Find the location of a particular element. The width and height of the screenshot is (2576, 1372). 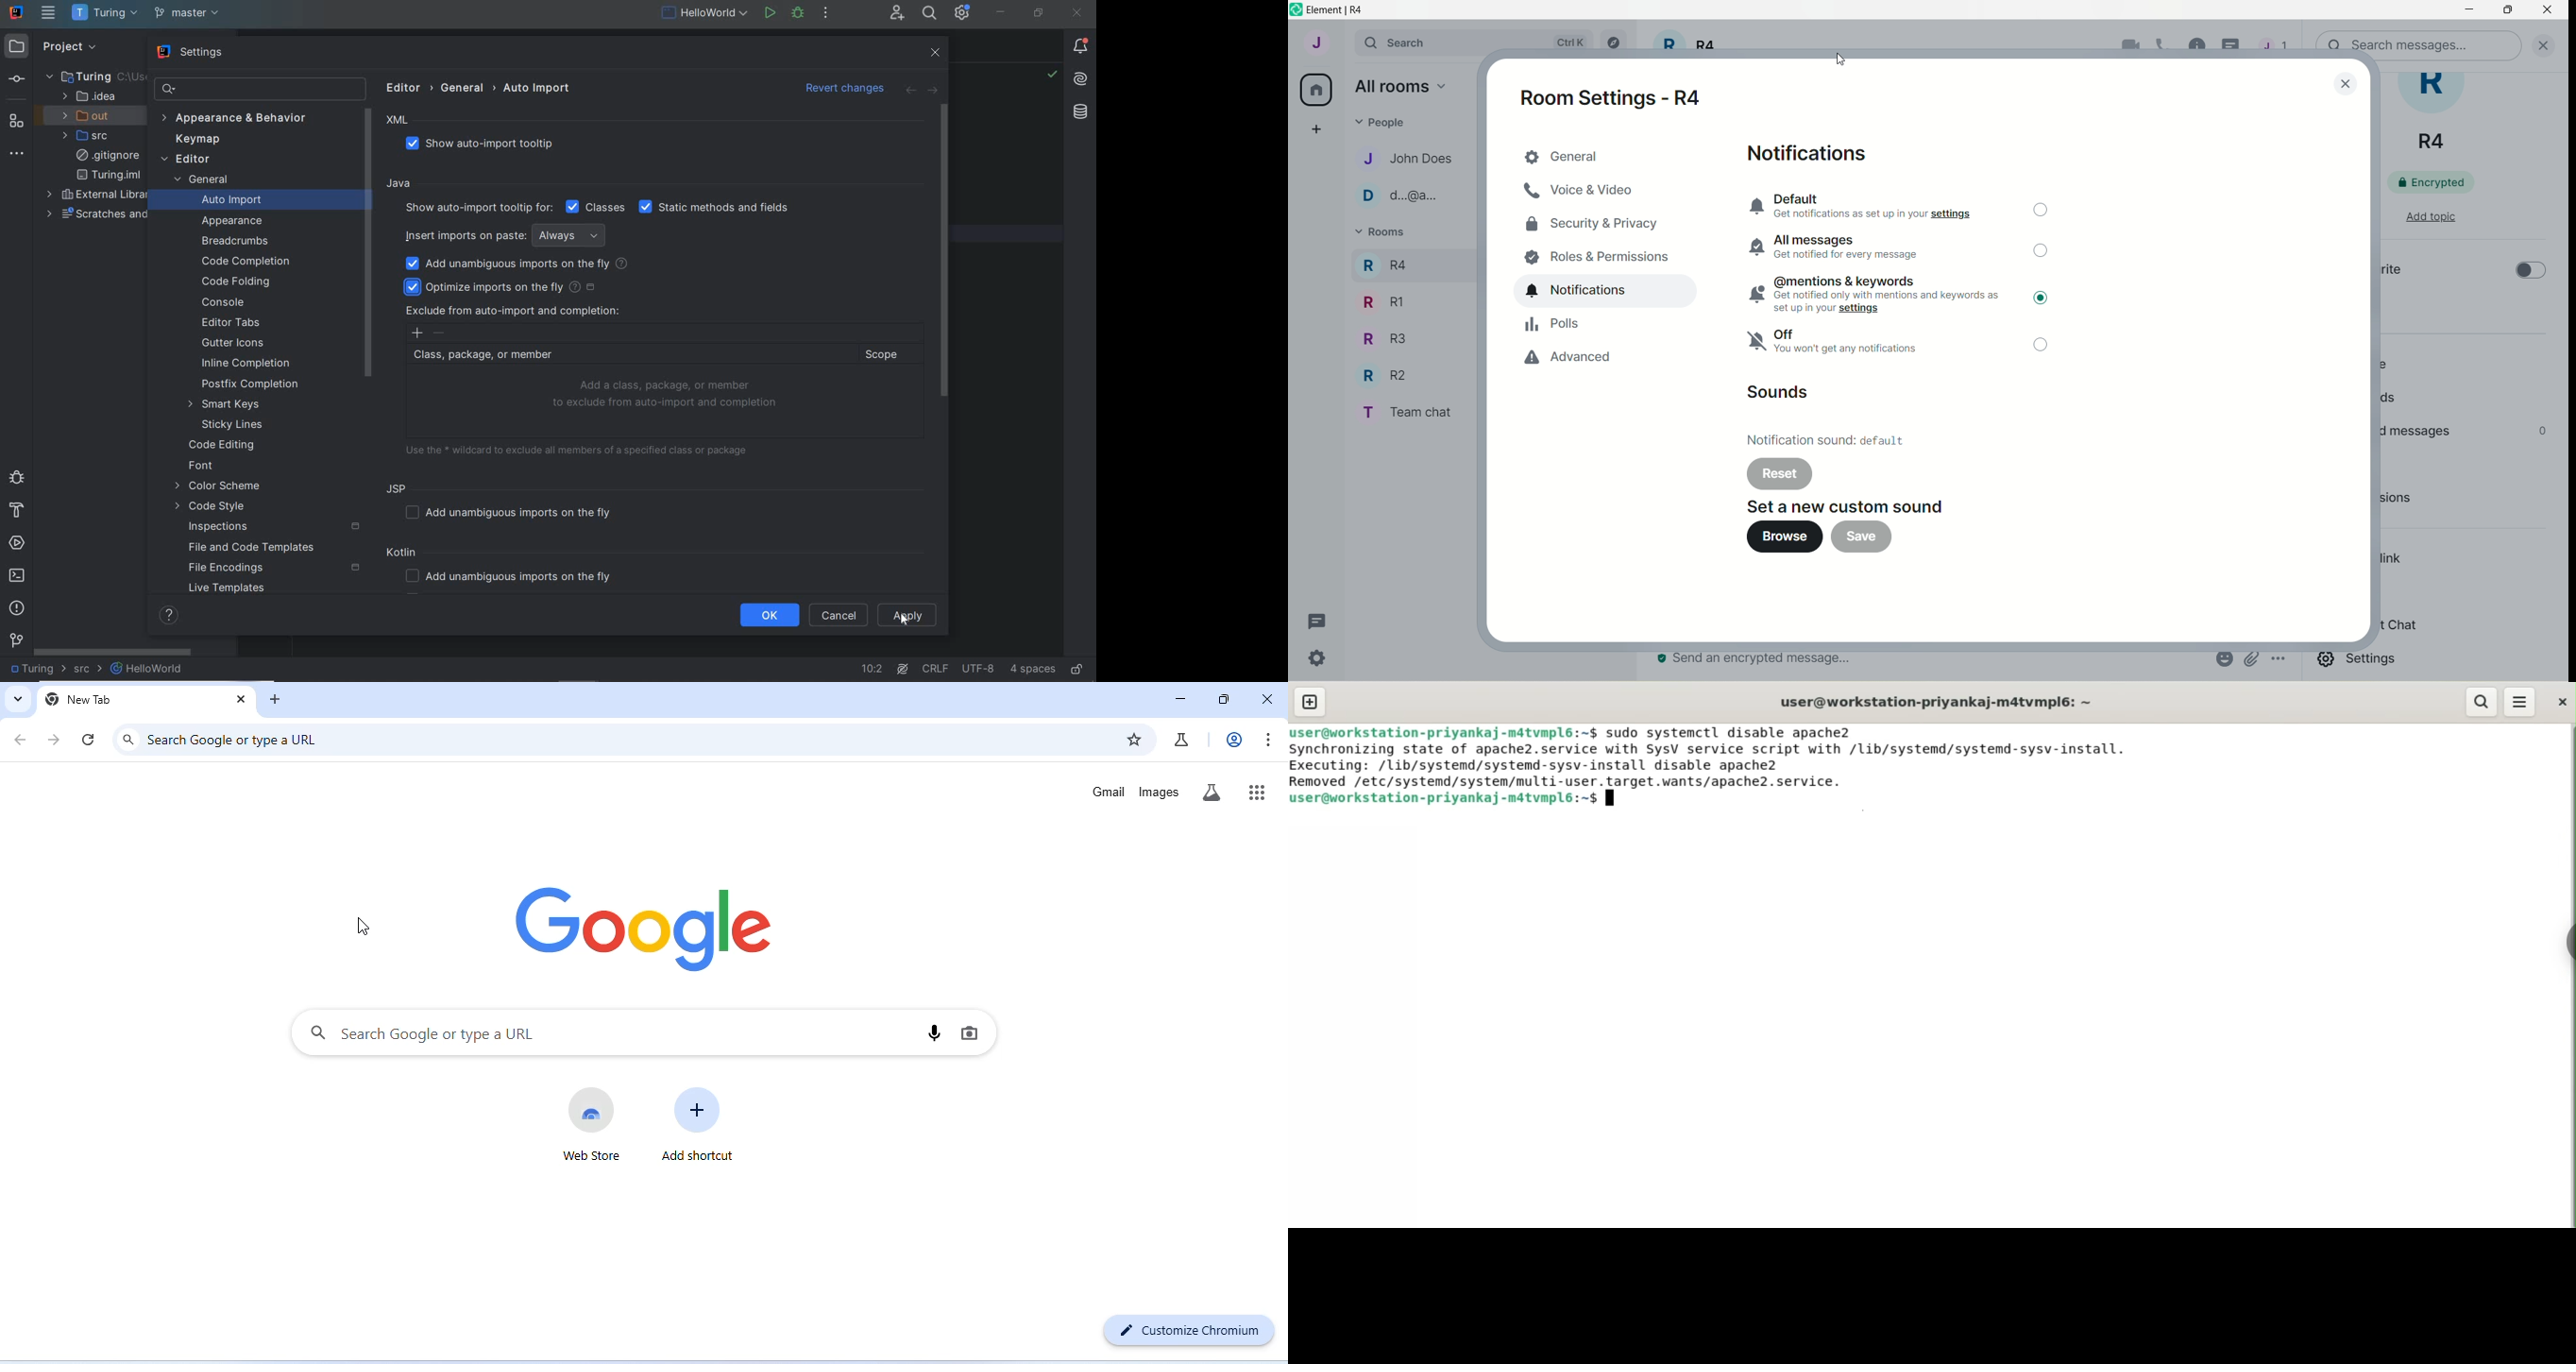

send message is located at coordinates (1758, 660).